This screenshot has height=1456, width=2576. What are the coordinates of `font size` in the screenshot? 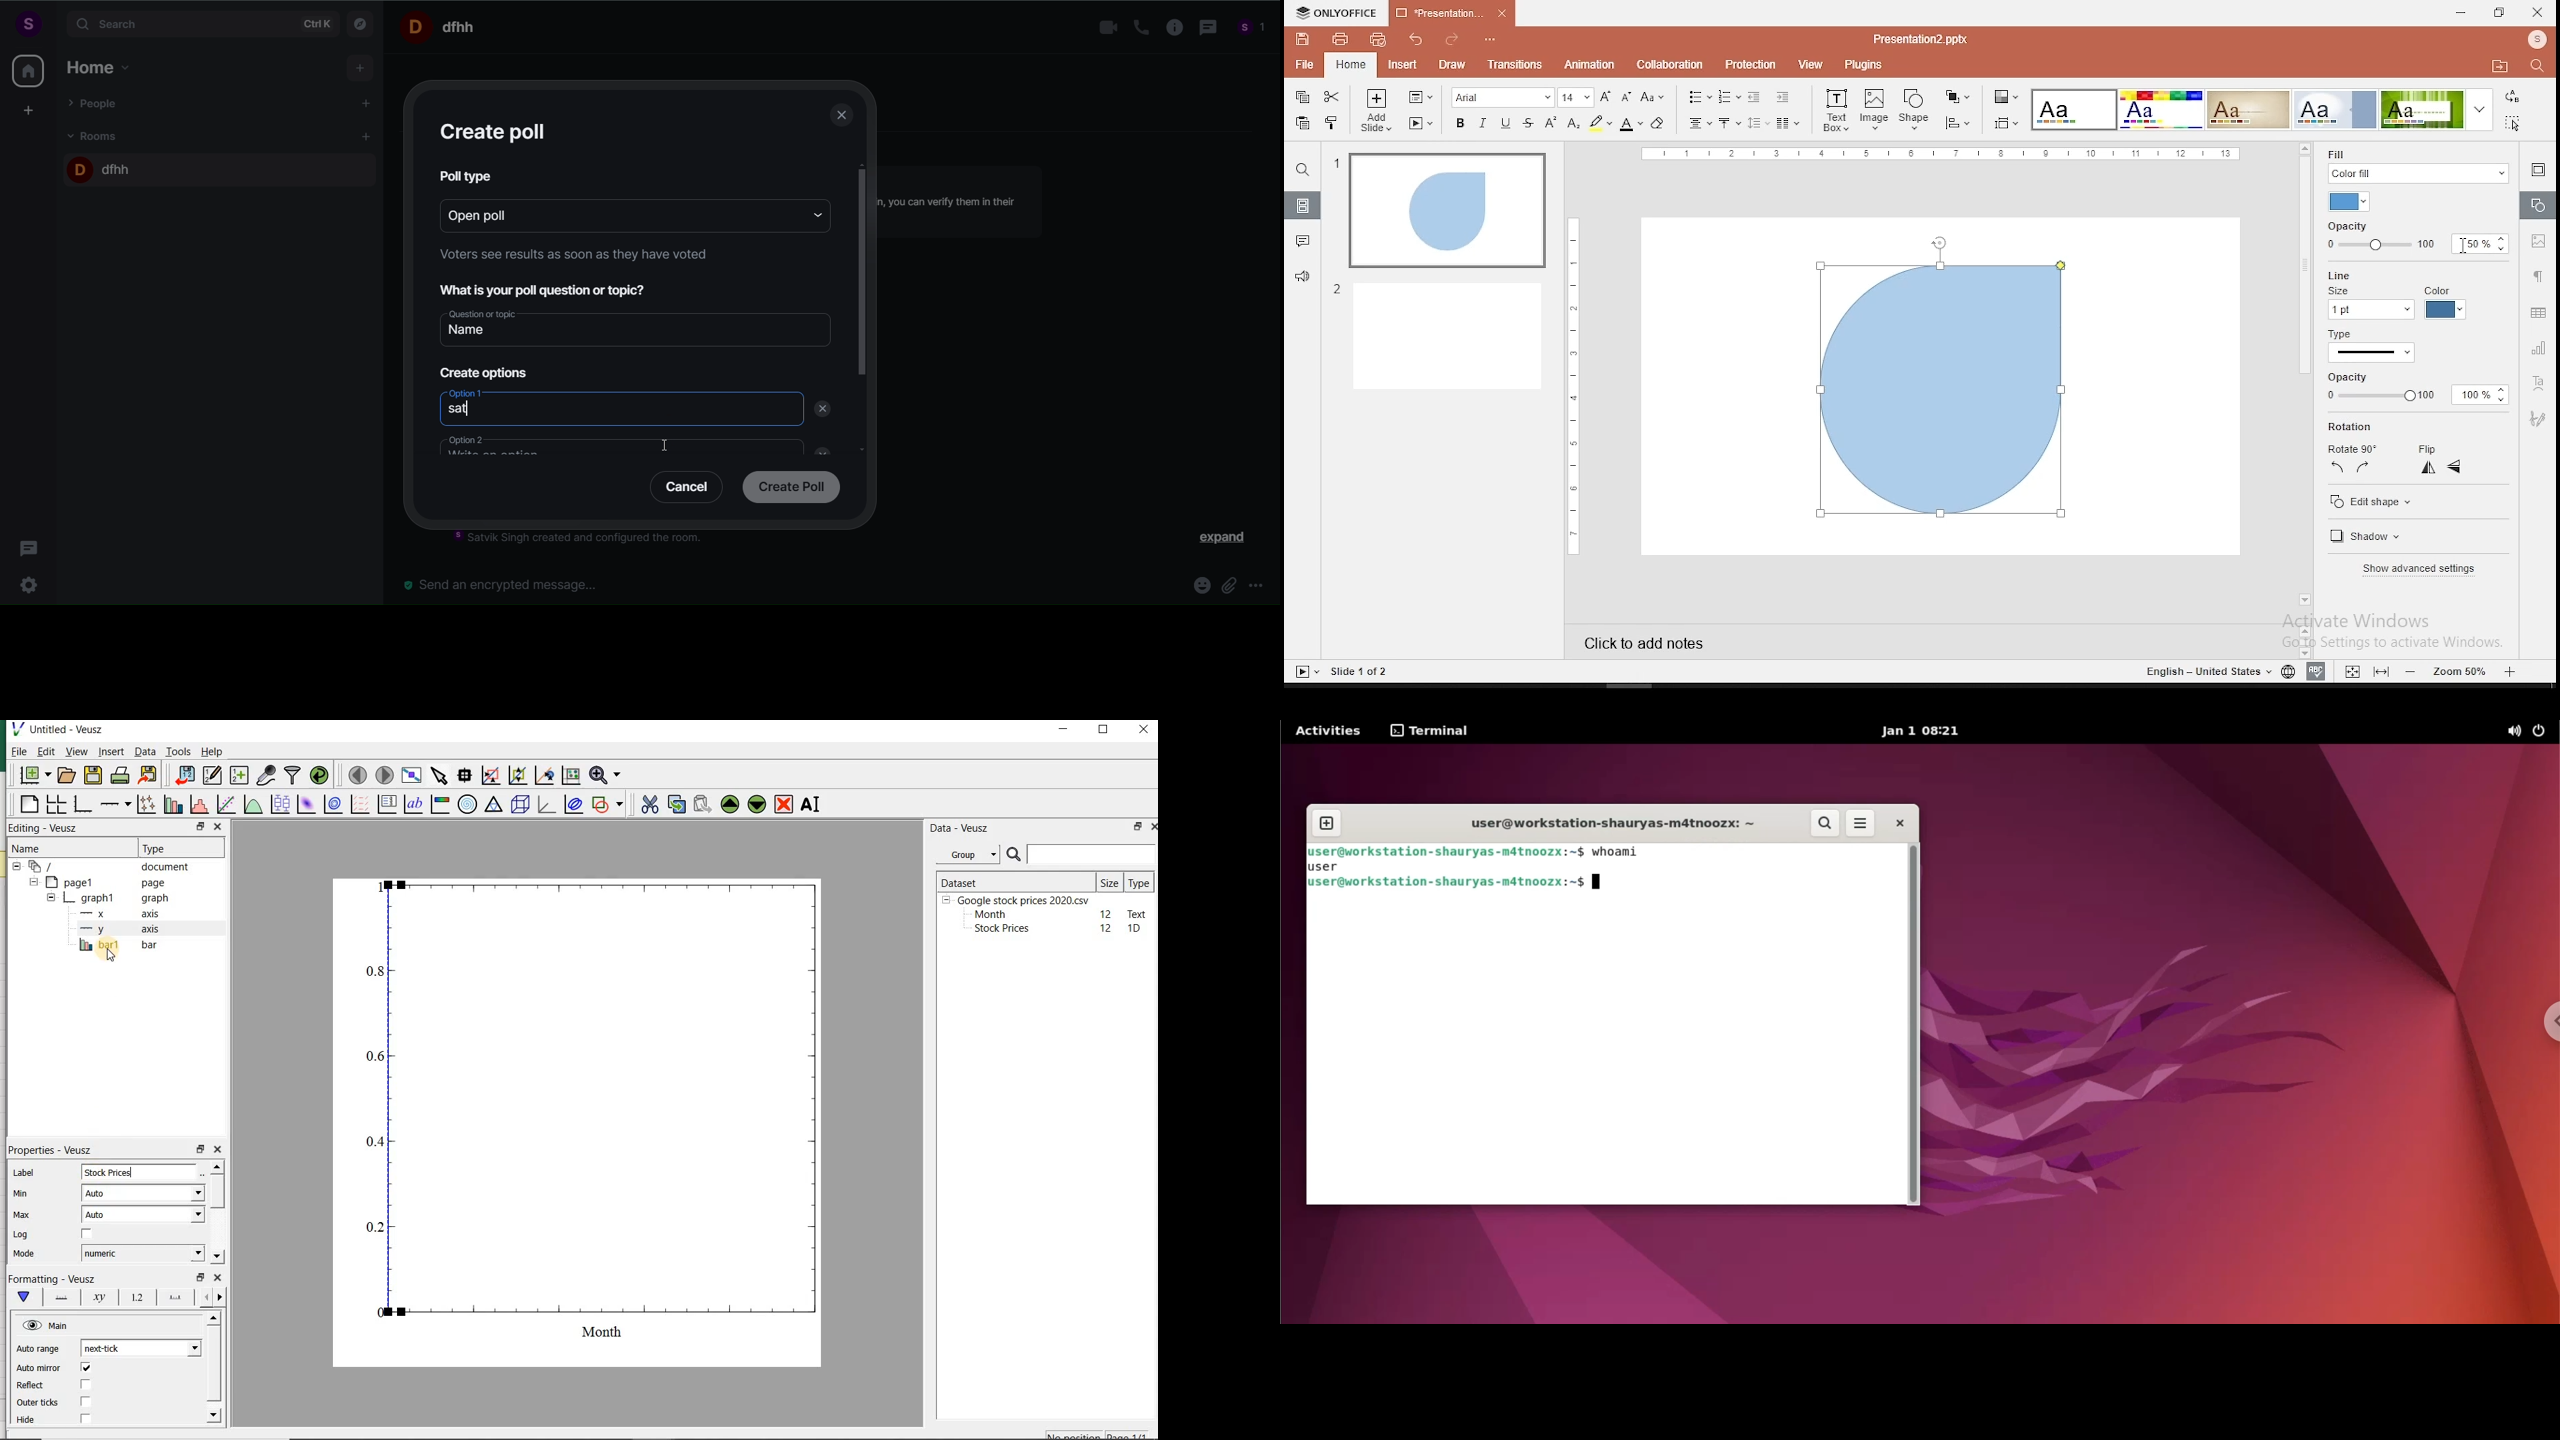 It's located at (1577, 98).